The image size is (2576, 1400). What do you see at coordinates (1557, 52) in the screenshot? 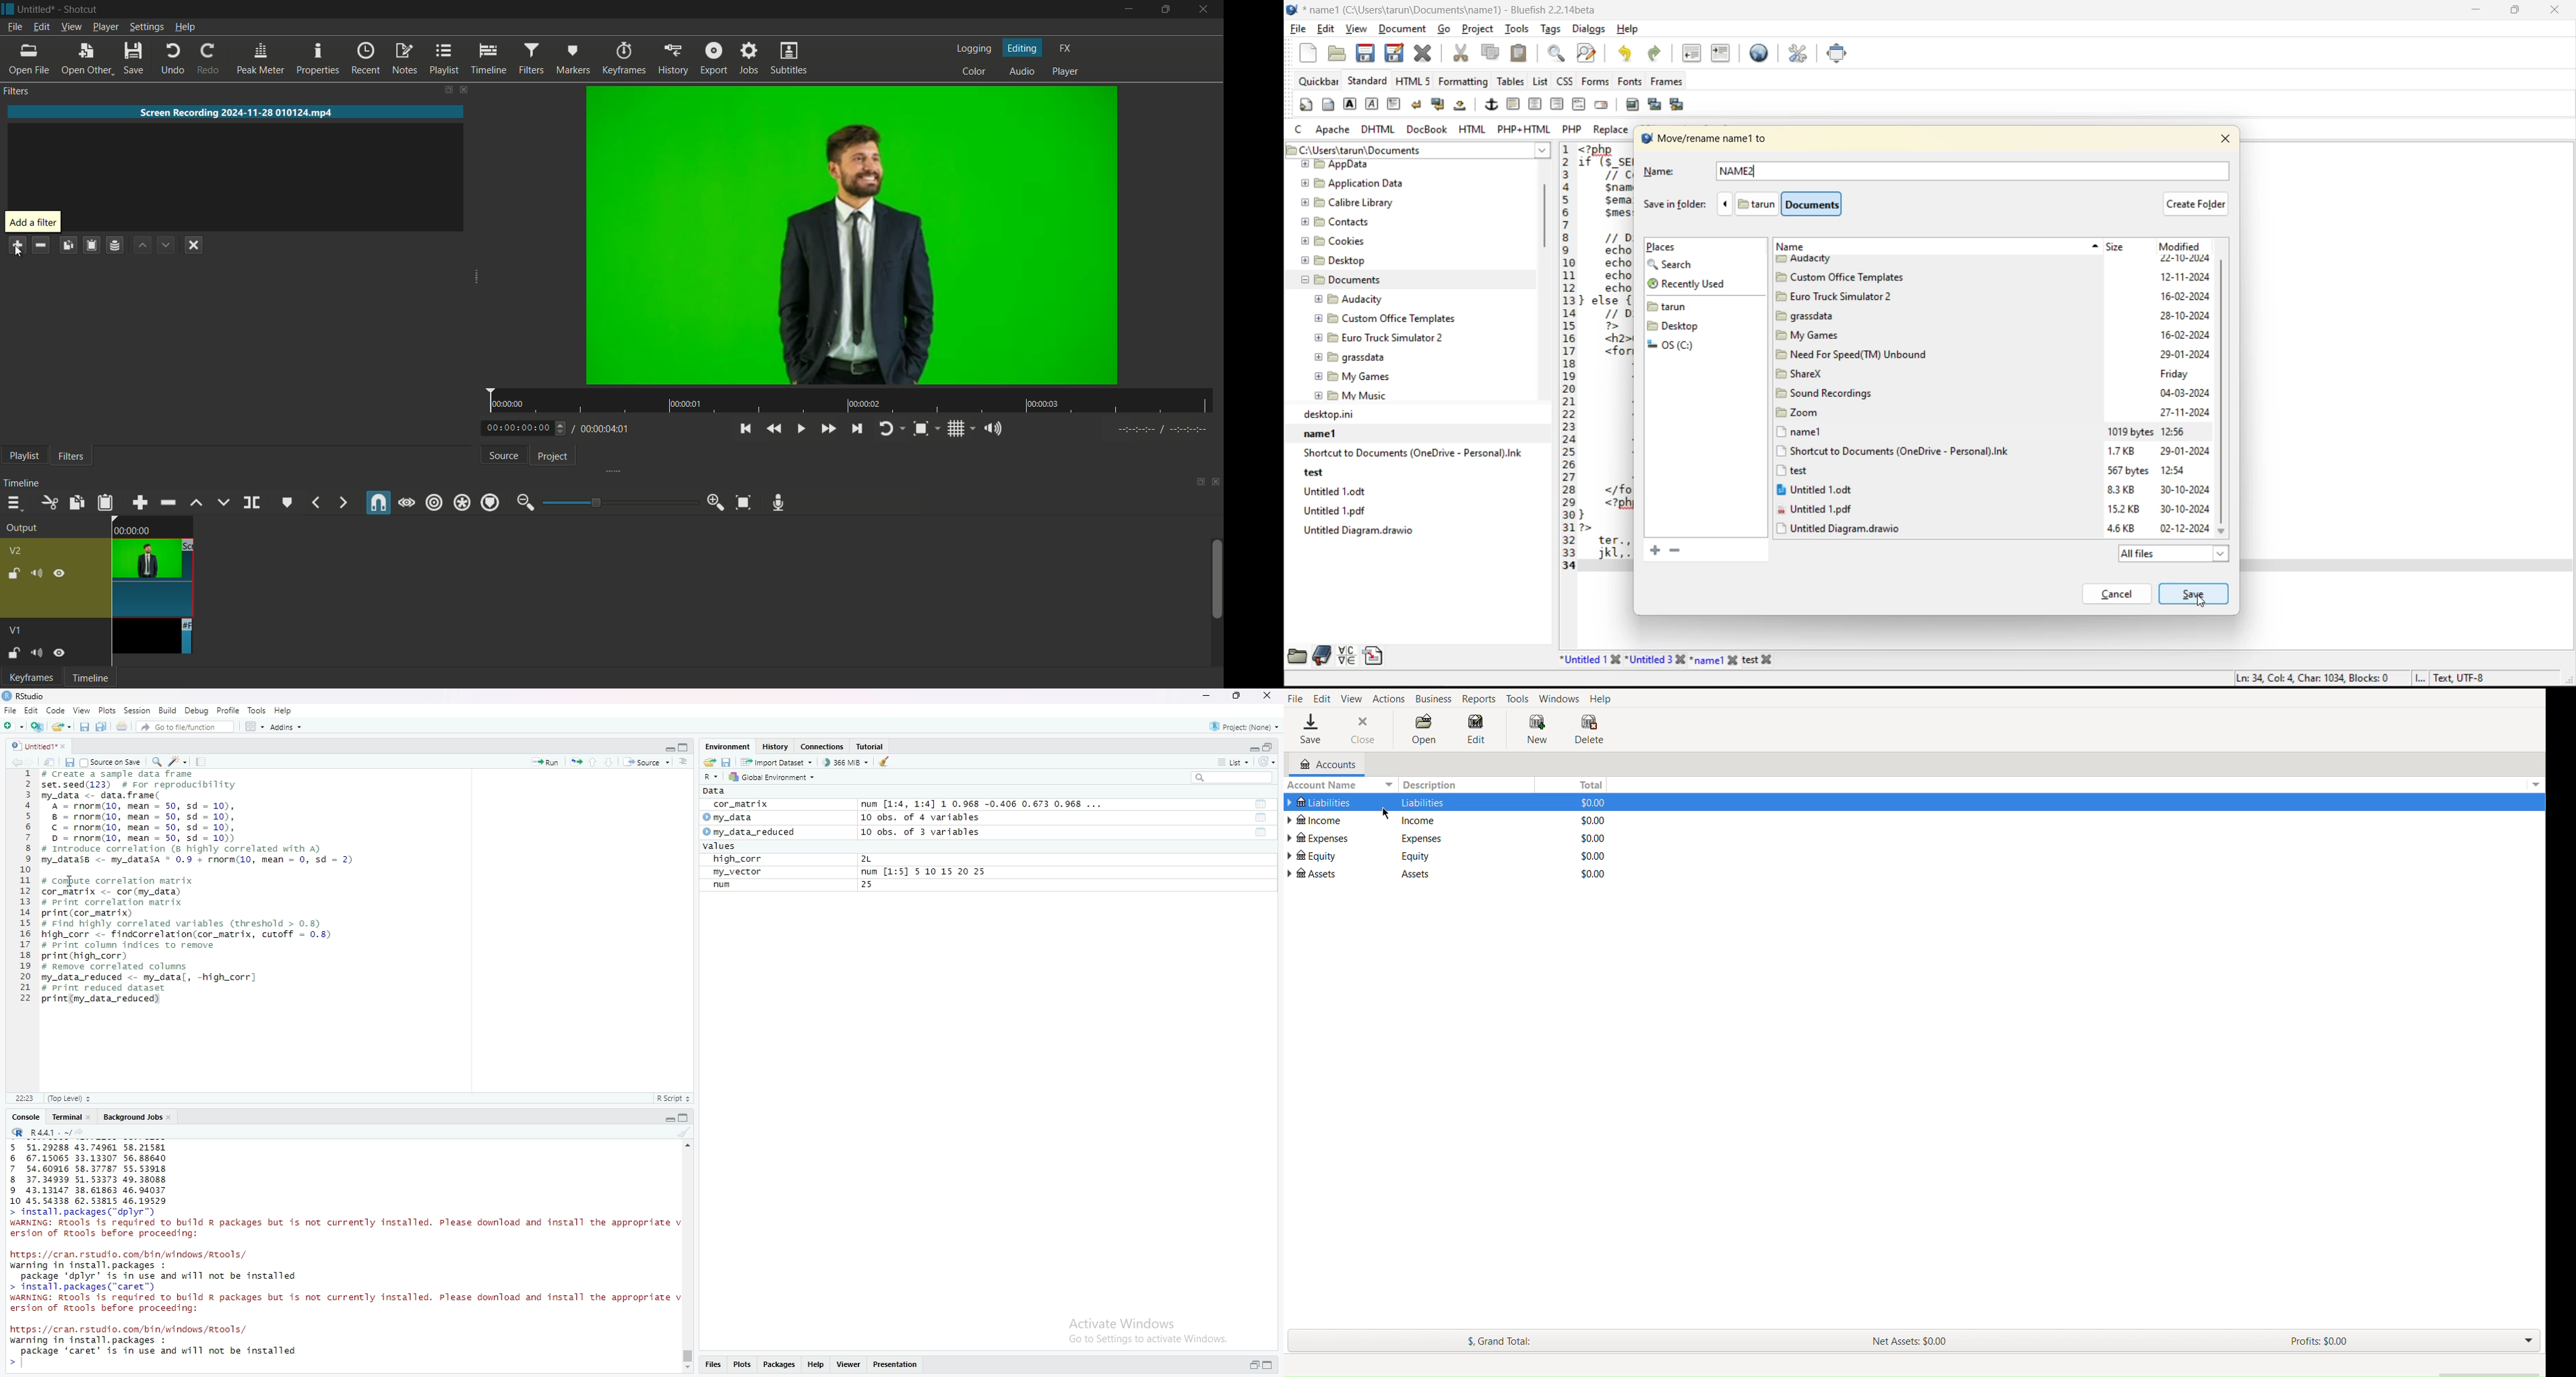
I see `find` at bounding box center [1557, 52].